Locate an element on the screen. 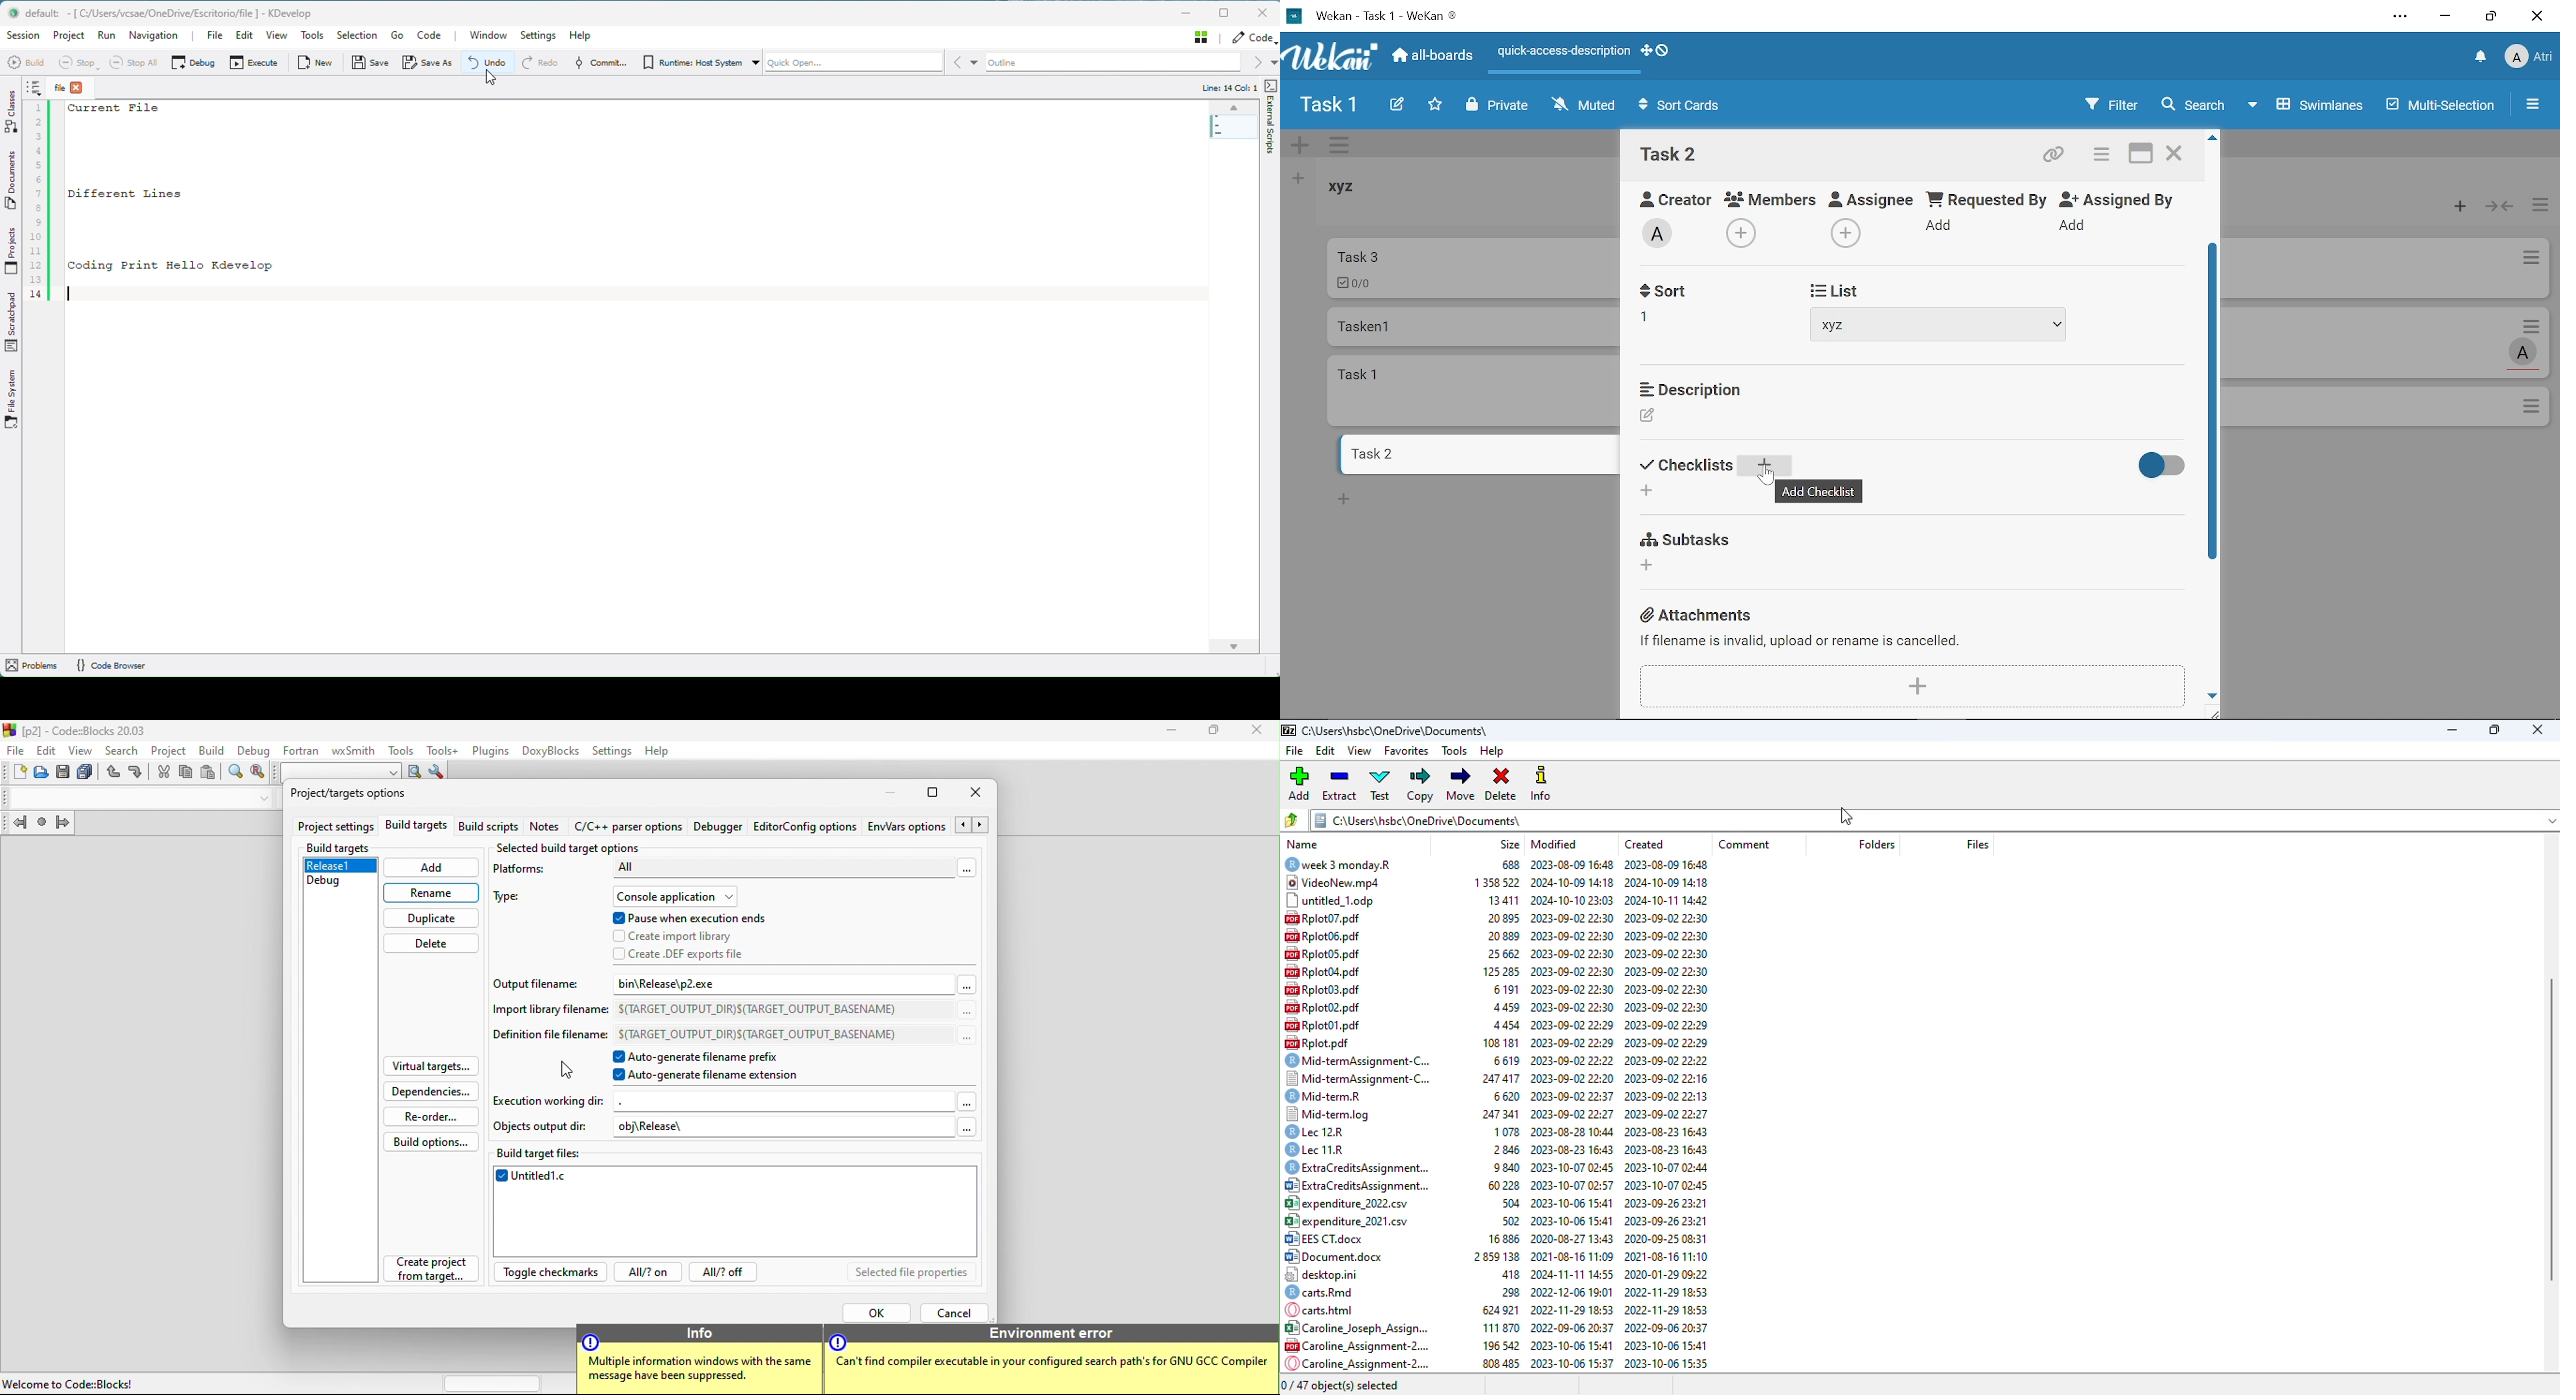 The image size is (2576, 1400). save everything is located at coordinates (88, 773).